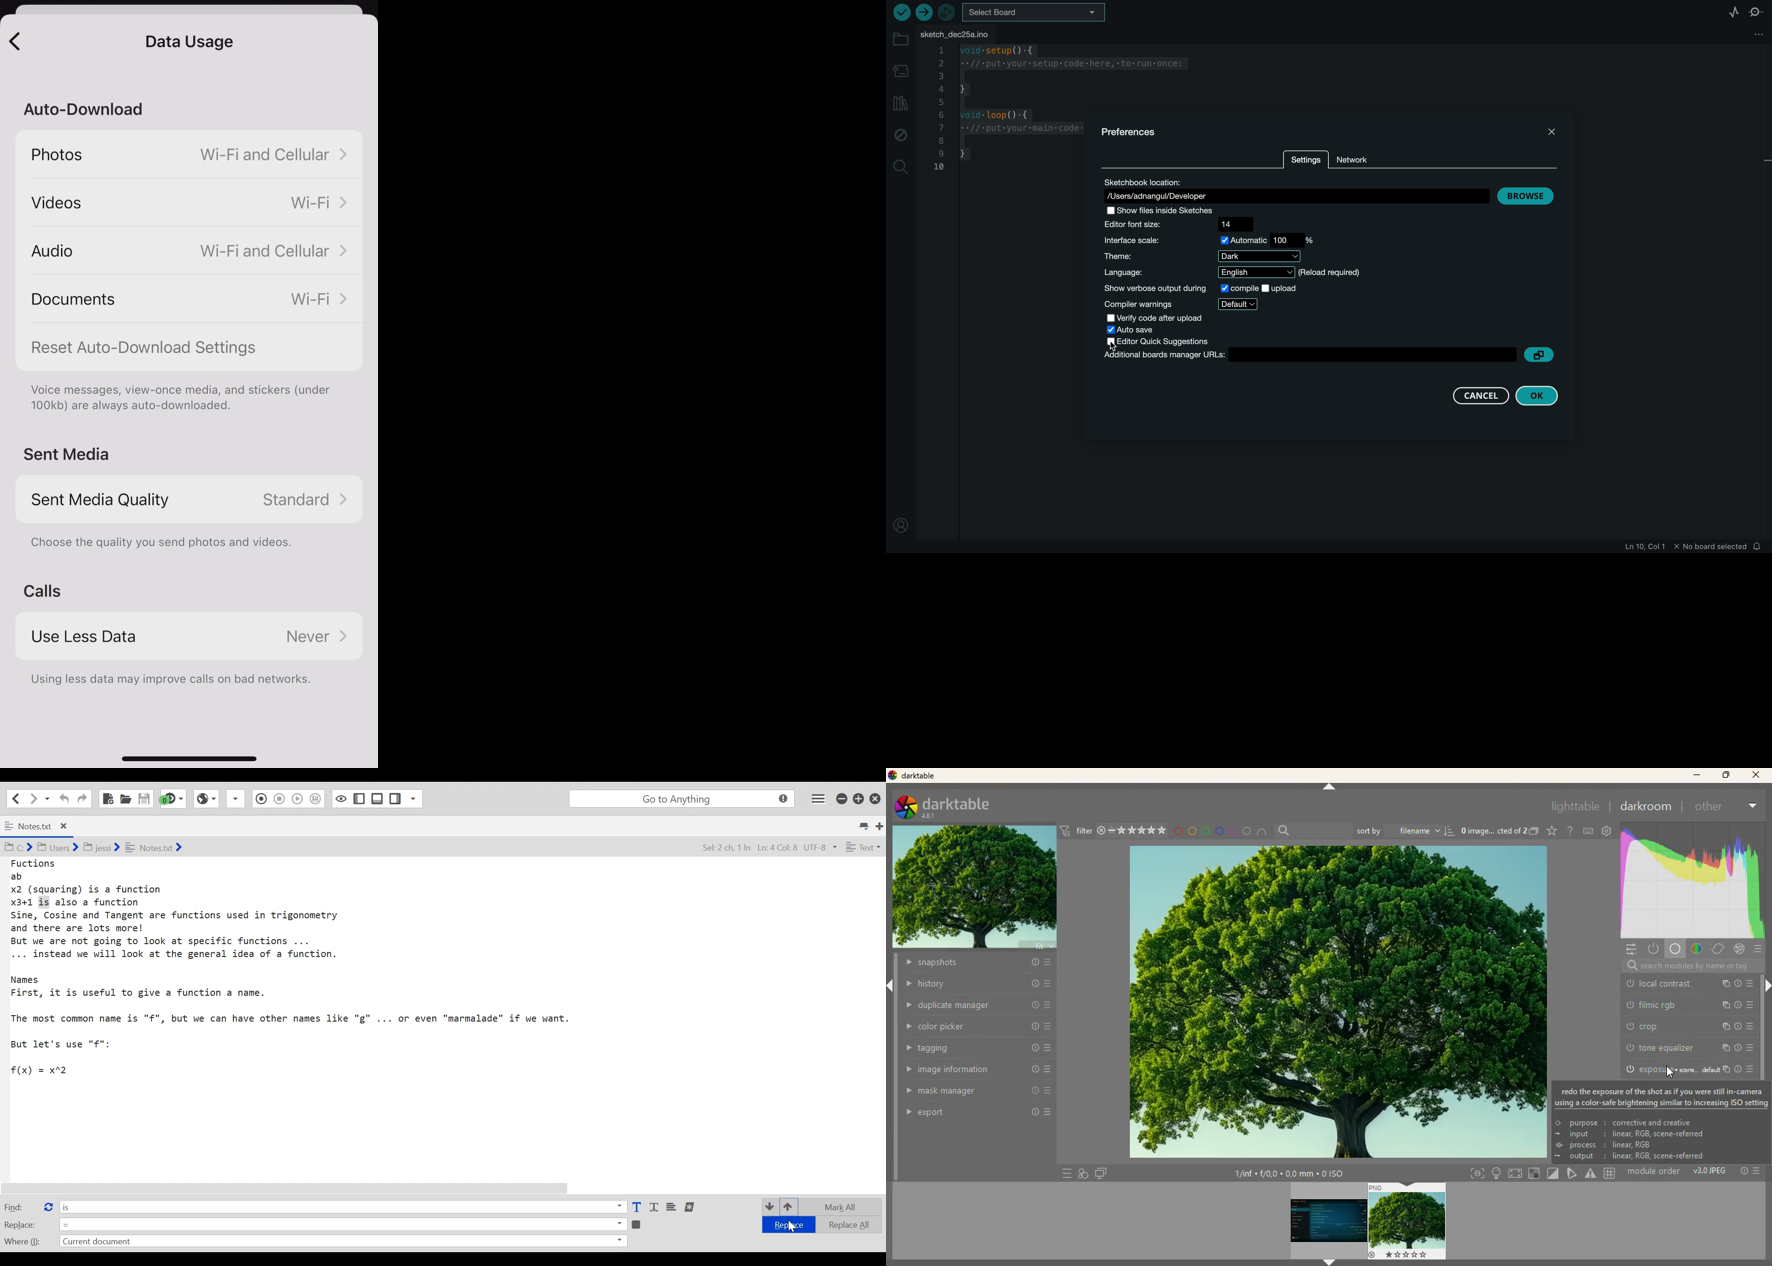  Describe the element at coordinates (951, 808) in the screenshot. I see `darktable` at that location.